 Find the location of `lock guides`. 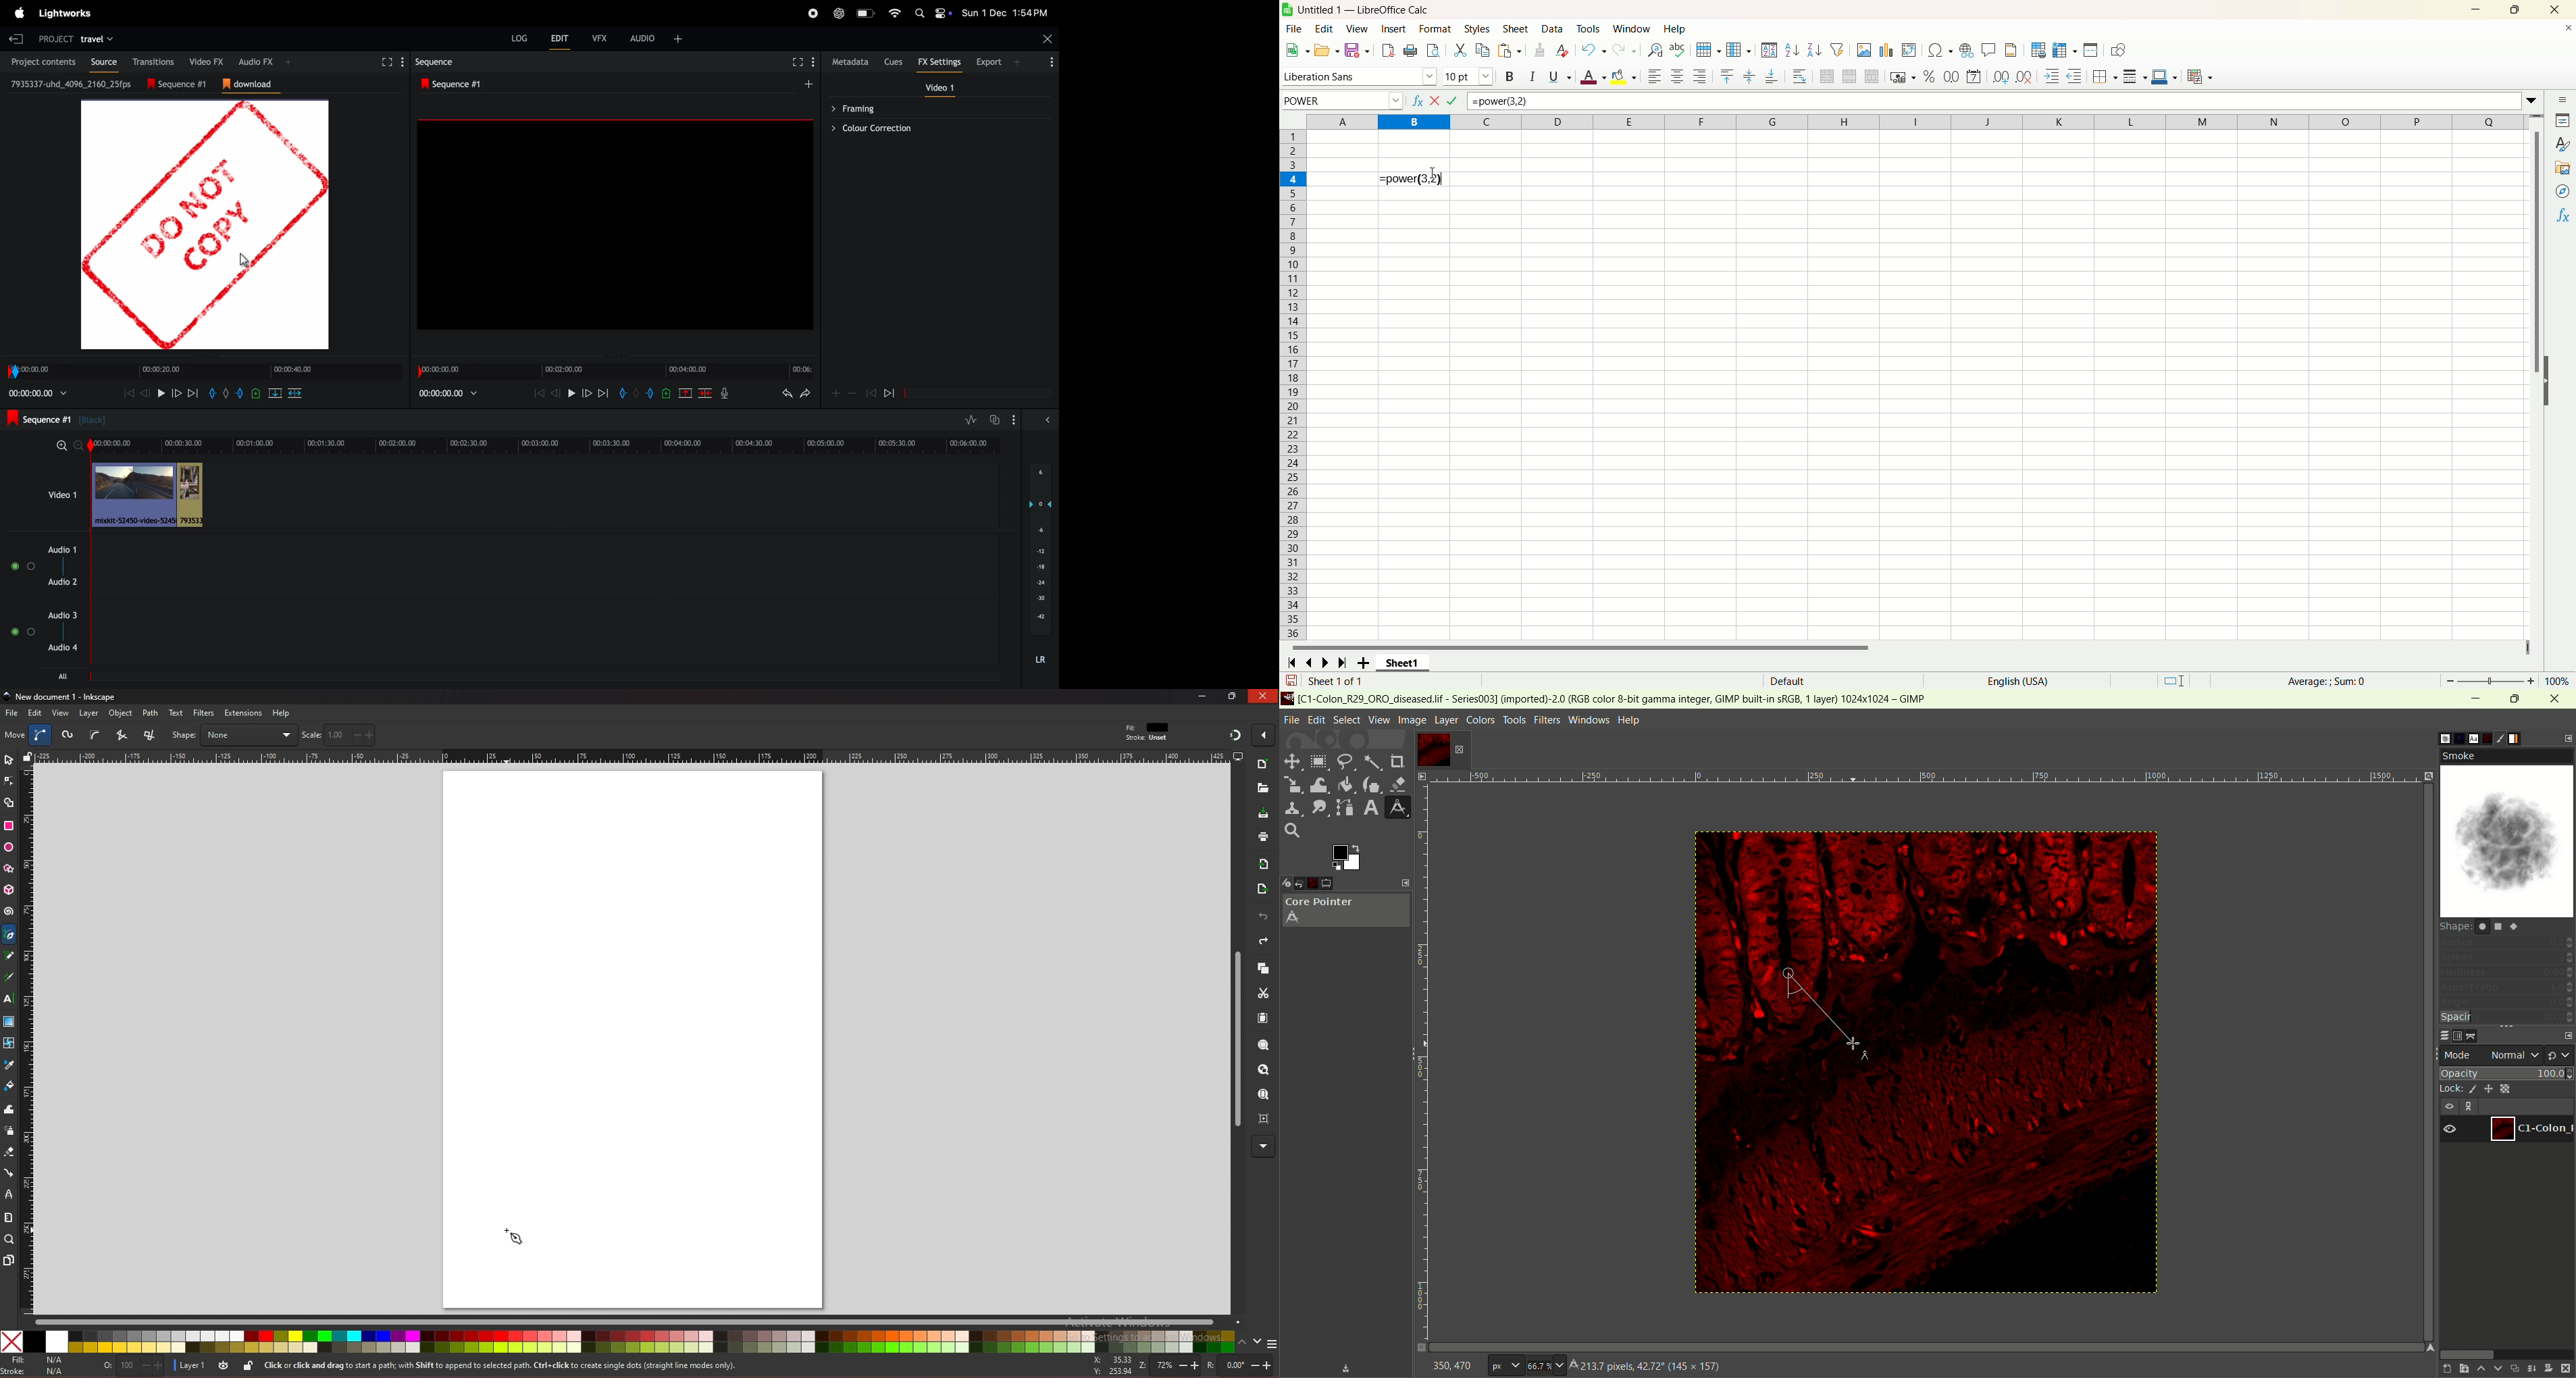

lock guides is located at coordinates (27, 756).